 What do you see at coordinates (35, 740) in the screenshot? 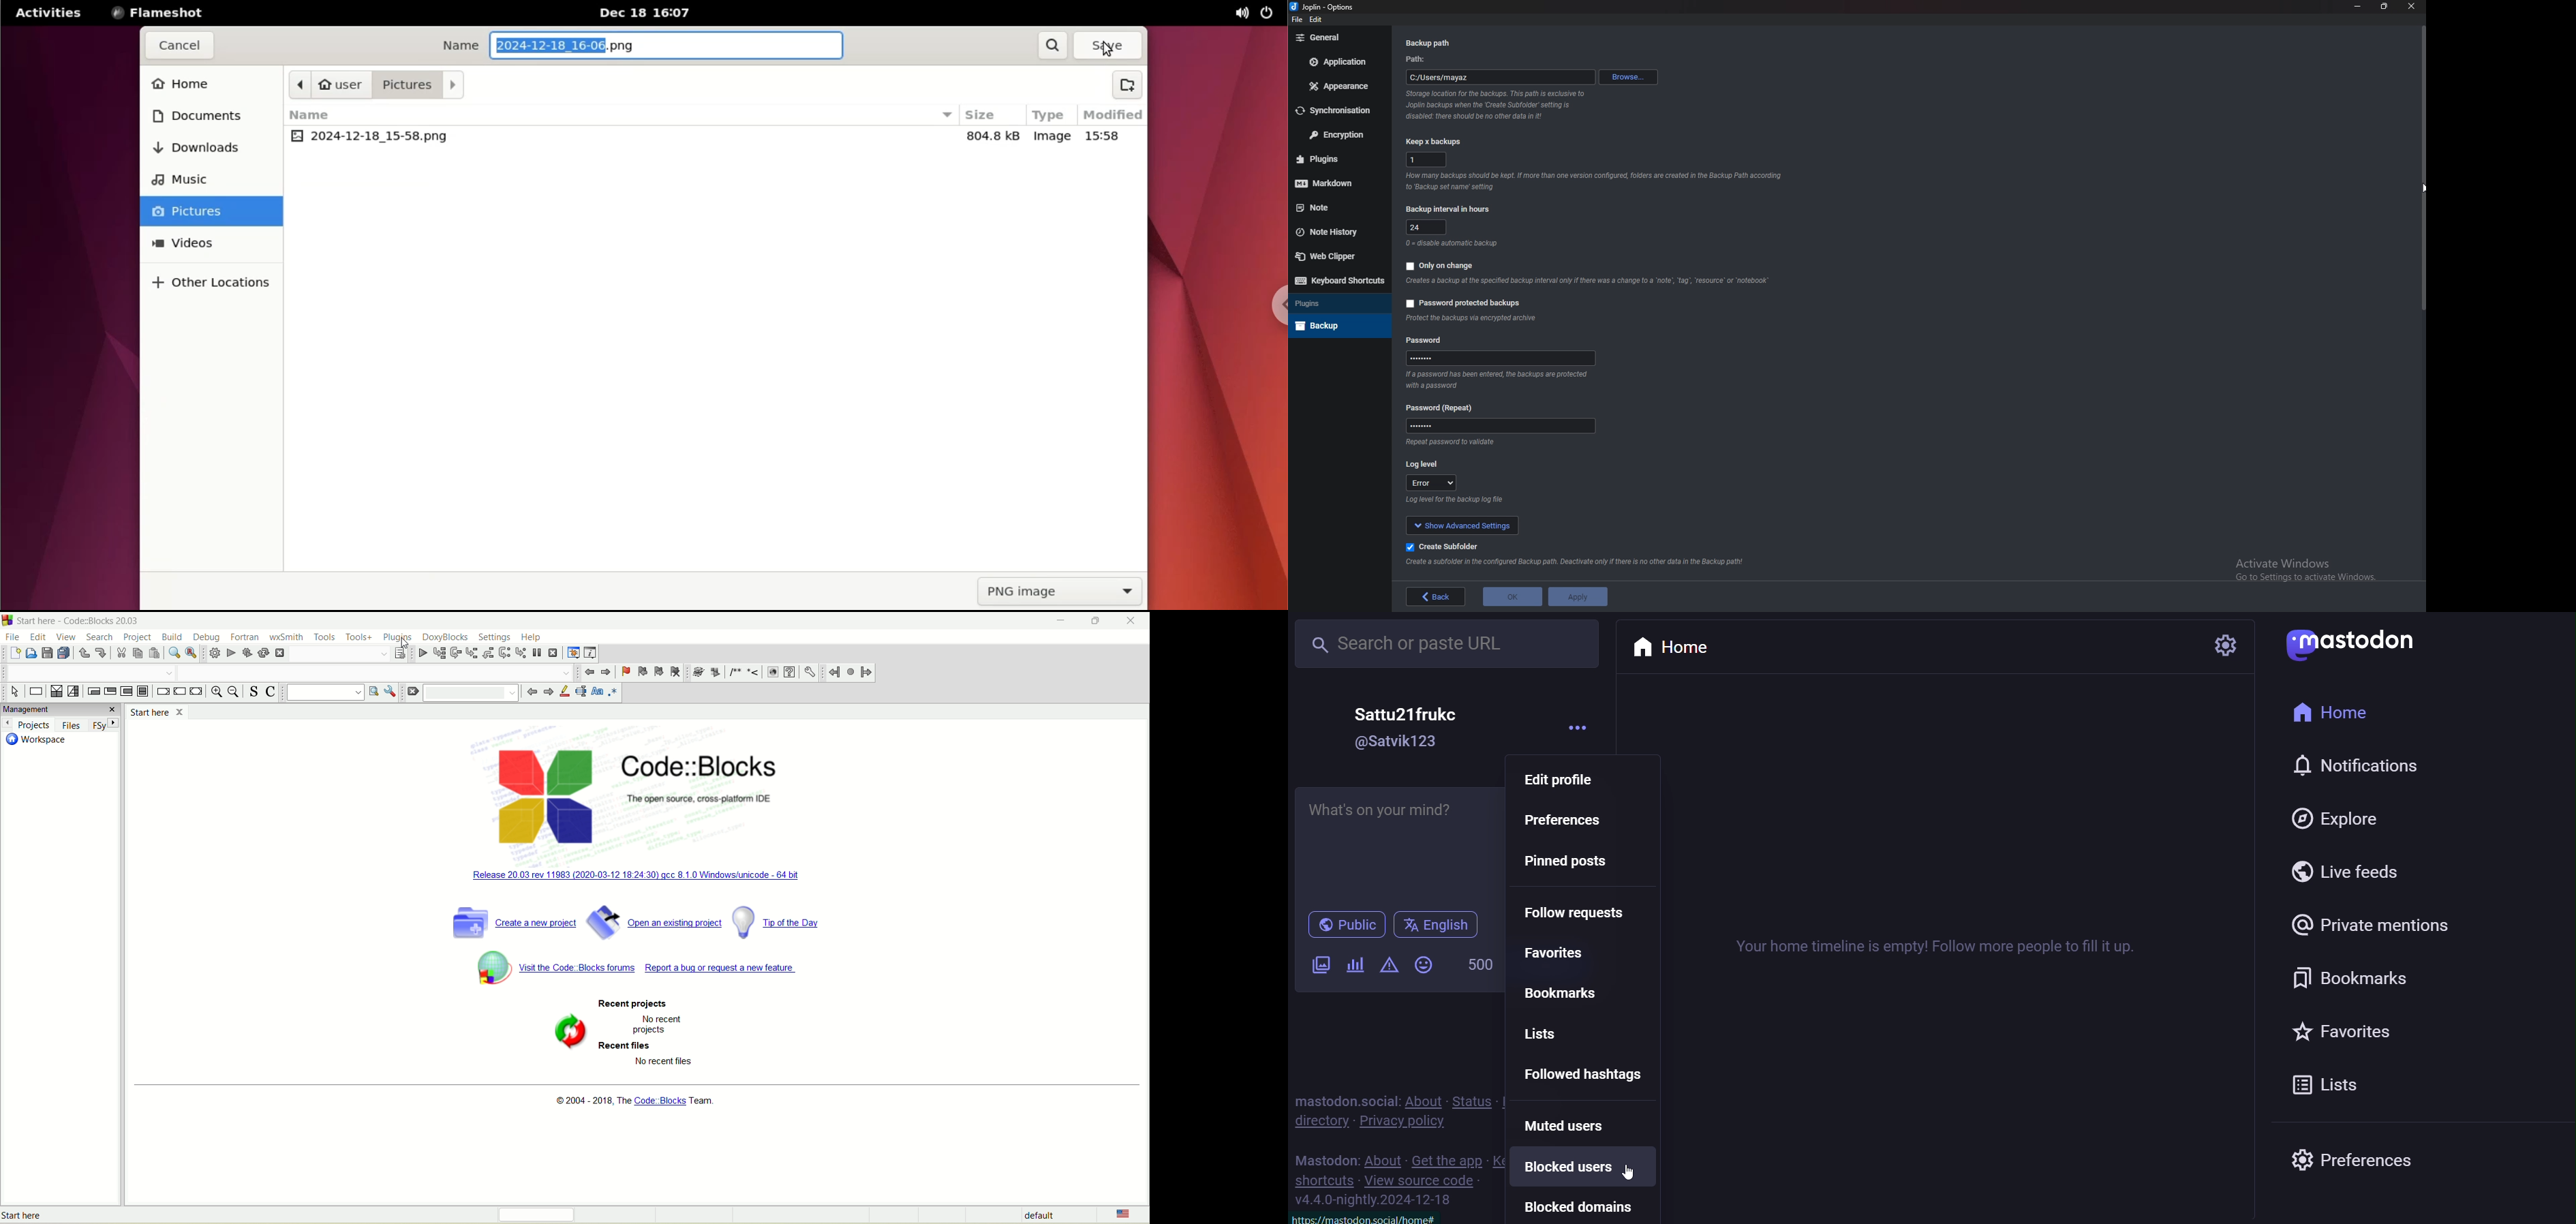
I see `workspace` at bounding box center [35, 740].